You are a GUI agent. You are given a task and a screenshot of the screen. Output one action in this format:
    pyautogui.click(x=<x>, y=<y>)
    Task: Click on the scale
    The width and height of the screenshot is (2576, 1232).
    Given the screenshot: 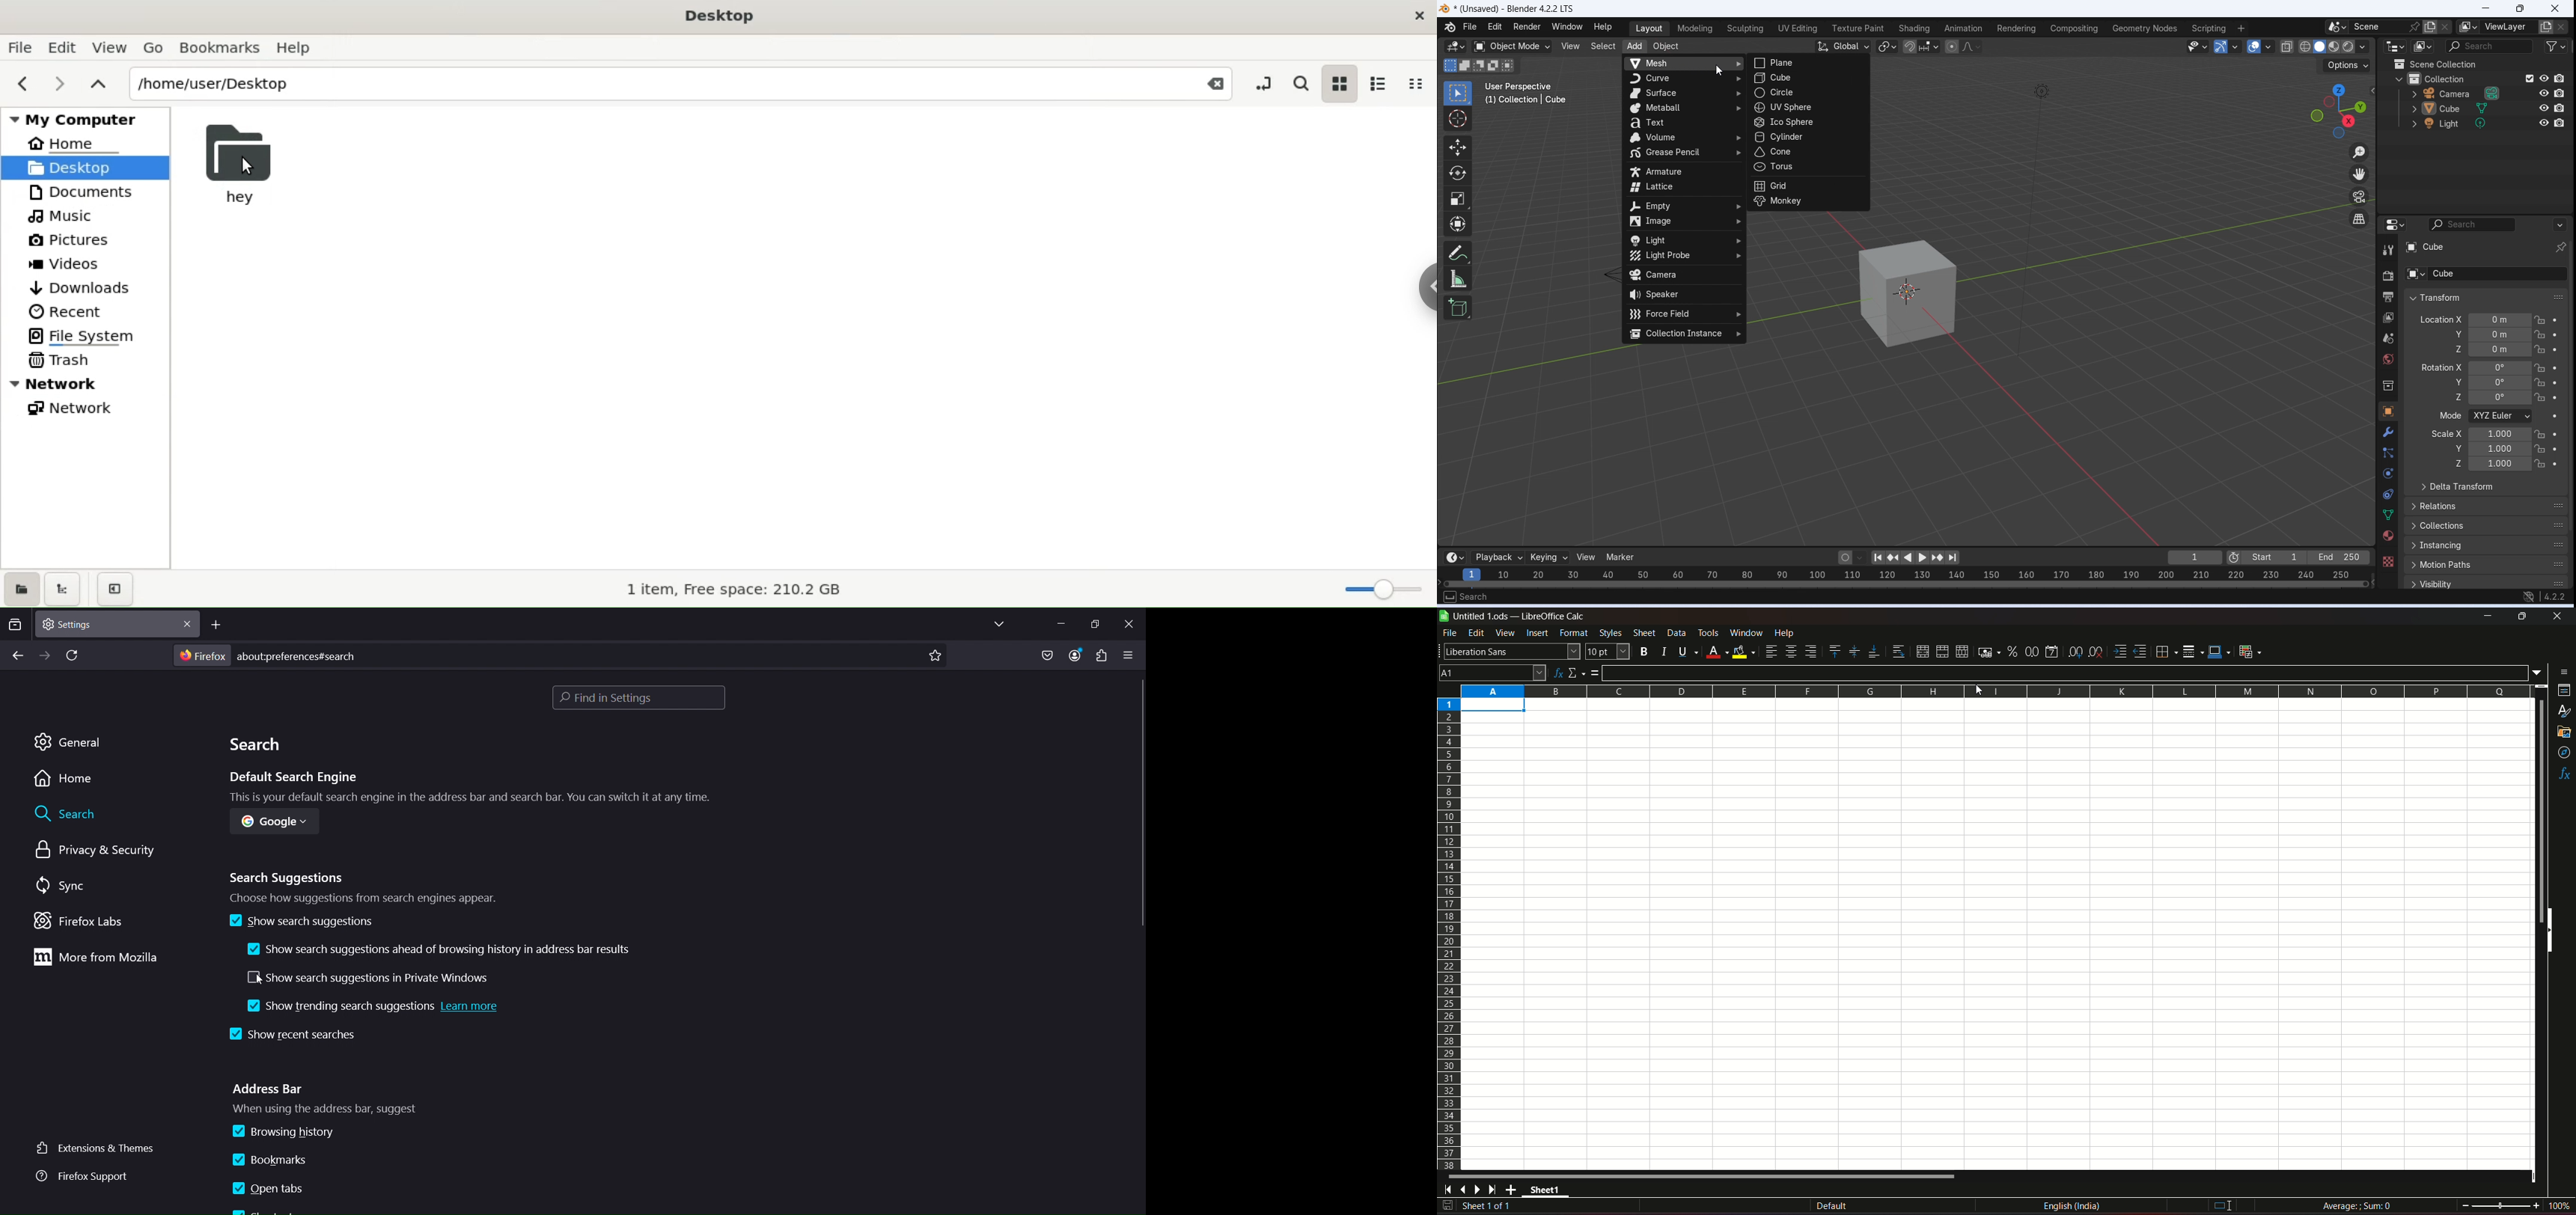 What is the action you would take?
    pyautogui.click(x=2501, y=449)
    